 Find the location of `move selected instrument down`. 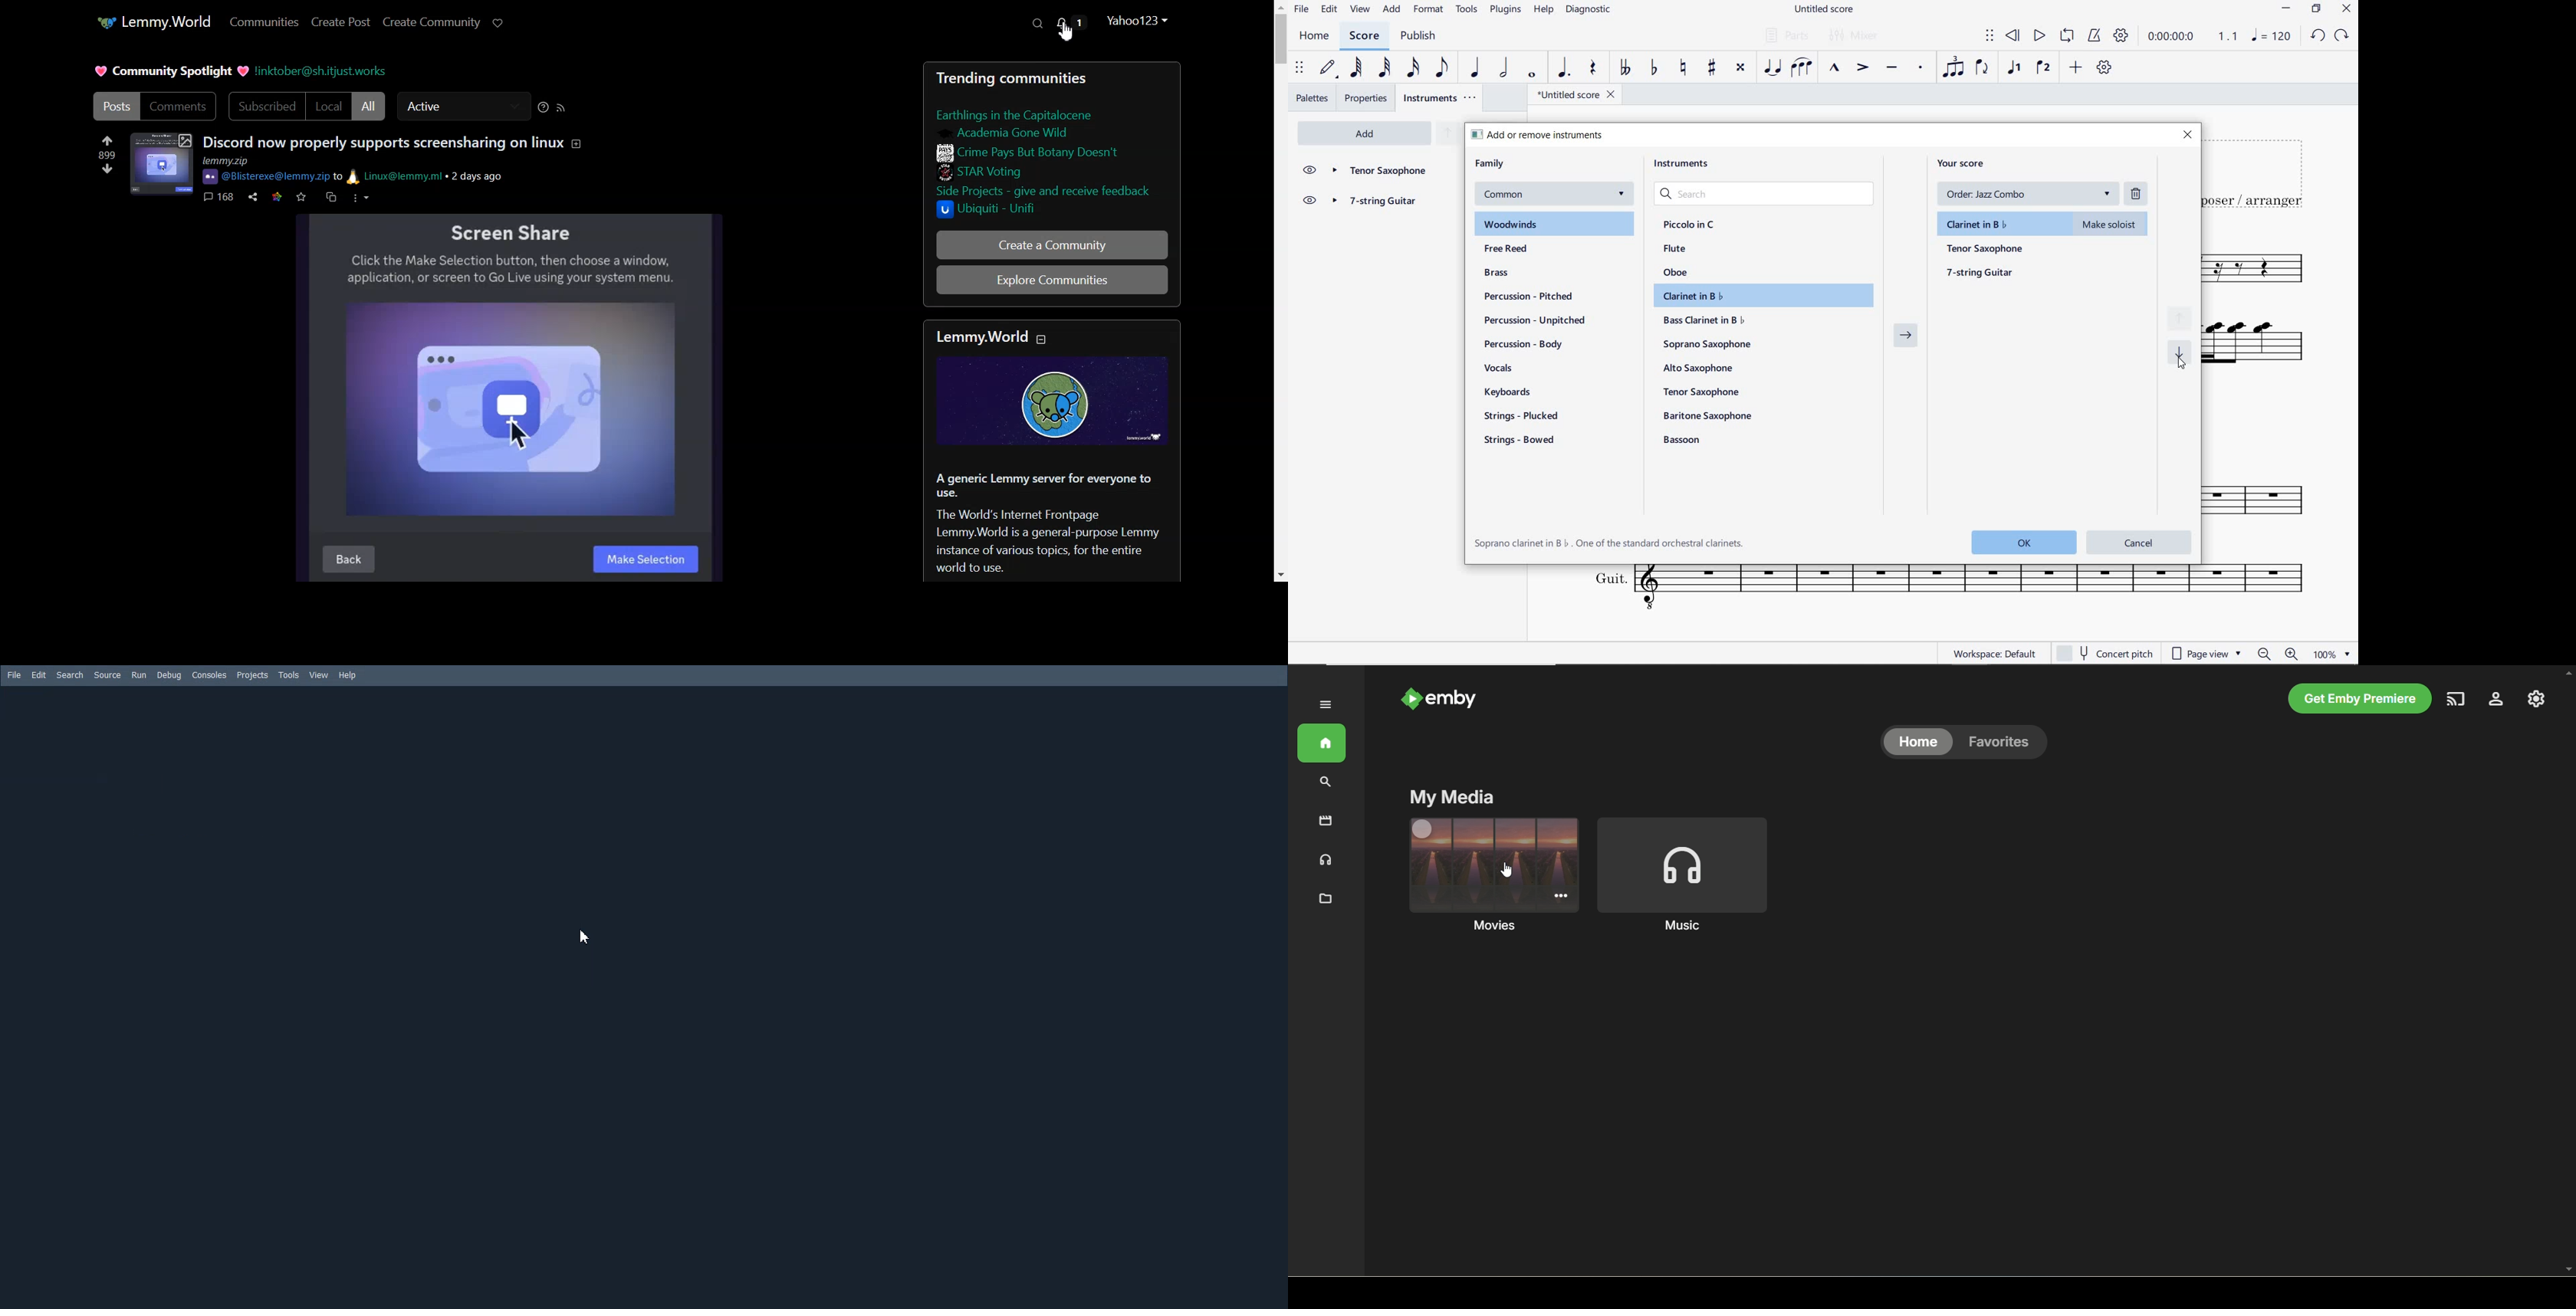

move selected instrument down is located at coordinates (2182, 352).